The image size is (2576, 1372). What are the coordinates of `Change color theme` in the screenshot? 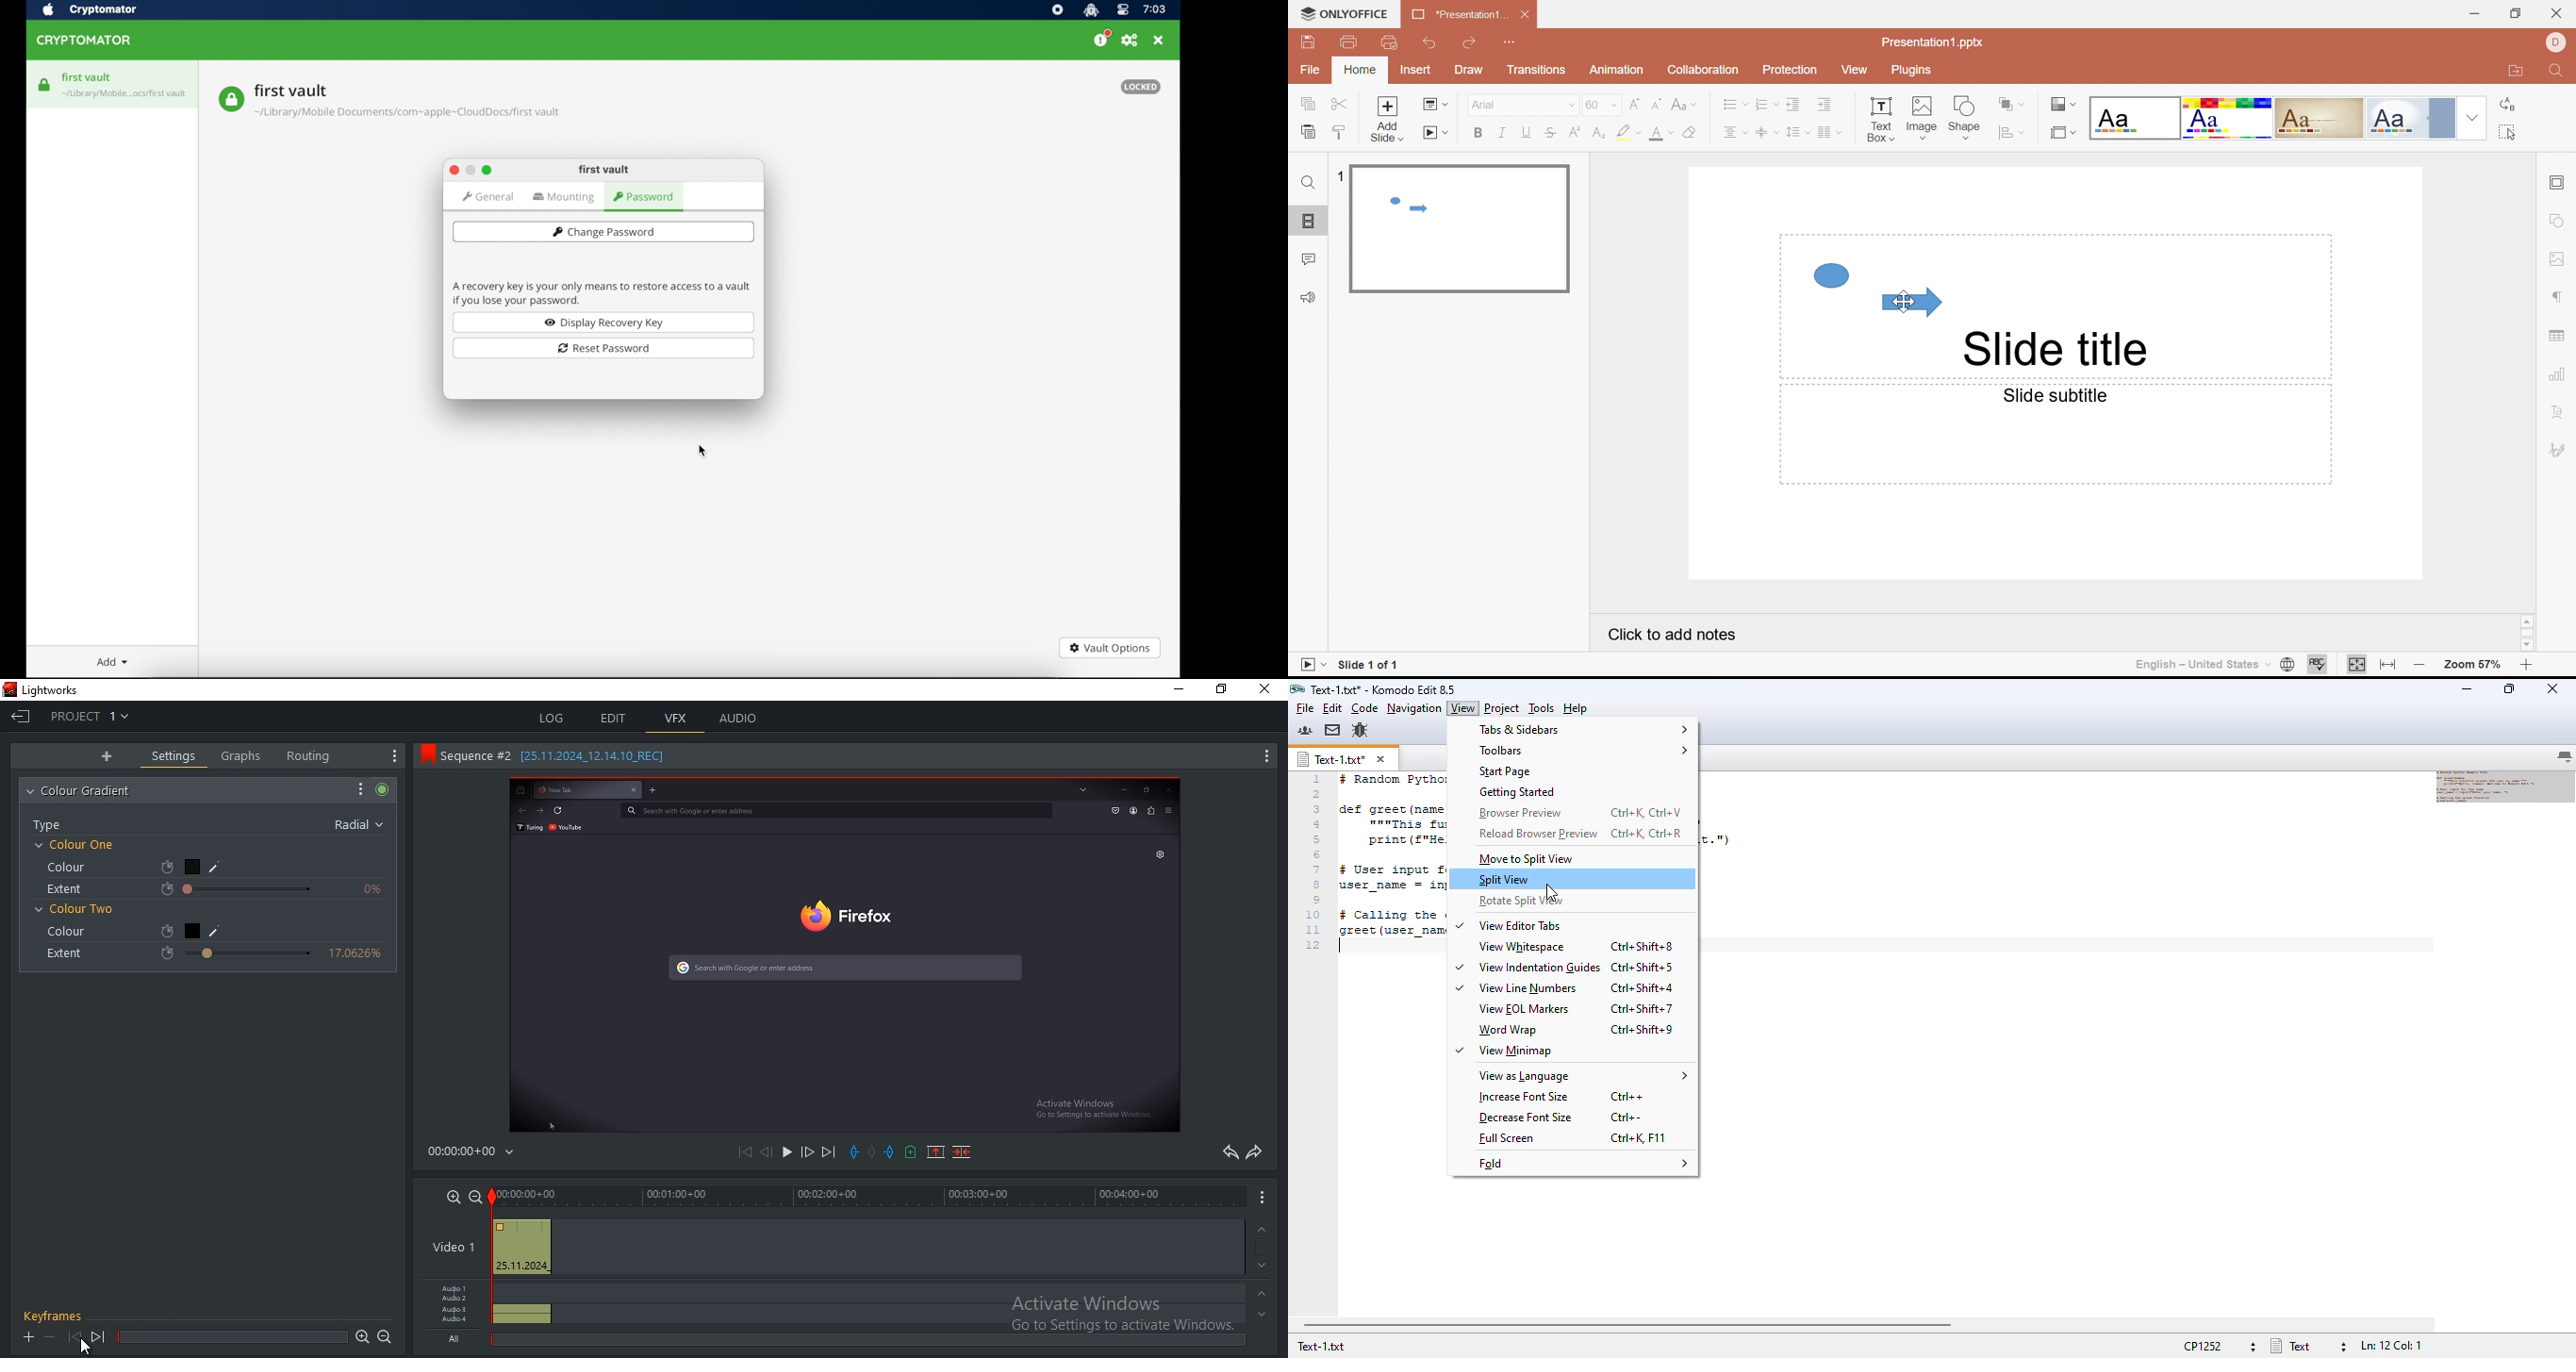 It's located at (2064, 103).